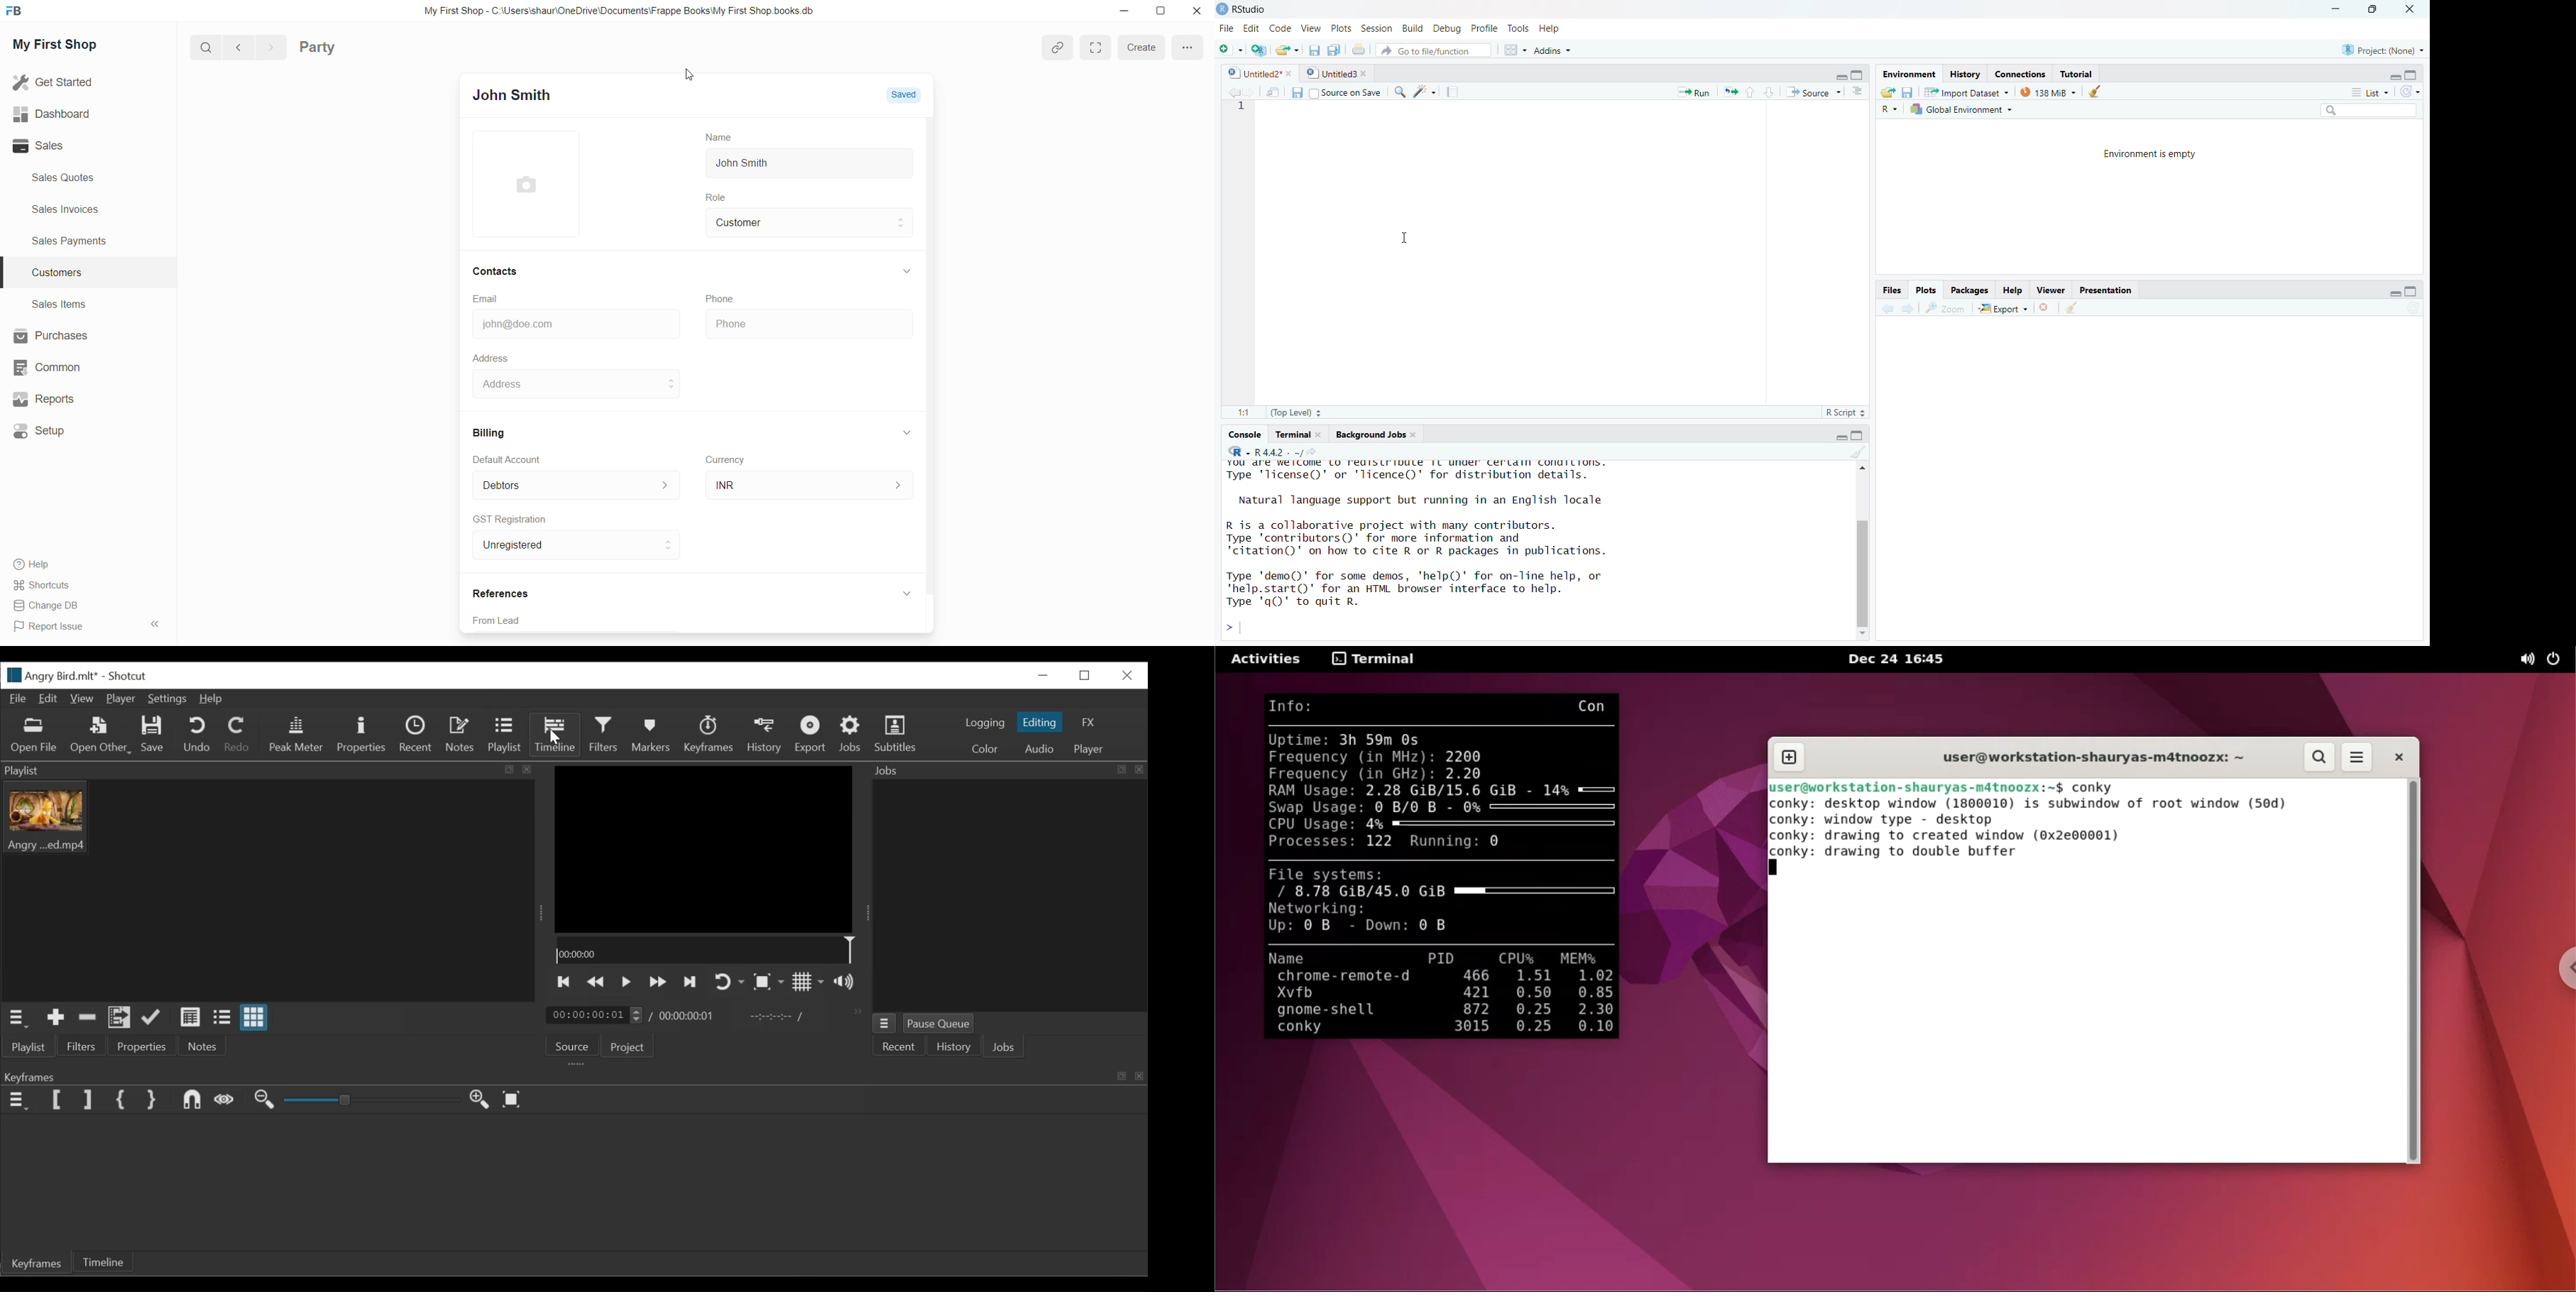 The height and width of the screenshot is (1316, 2576). What do you see at coordinates (629, 1048) in the screenshot?
I see `Project` at bounding box center [629, 1048].